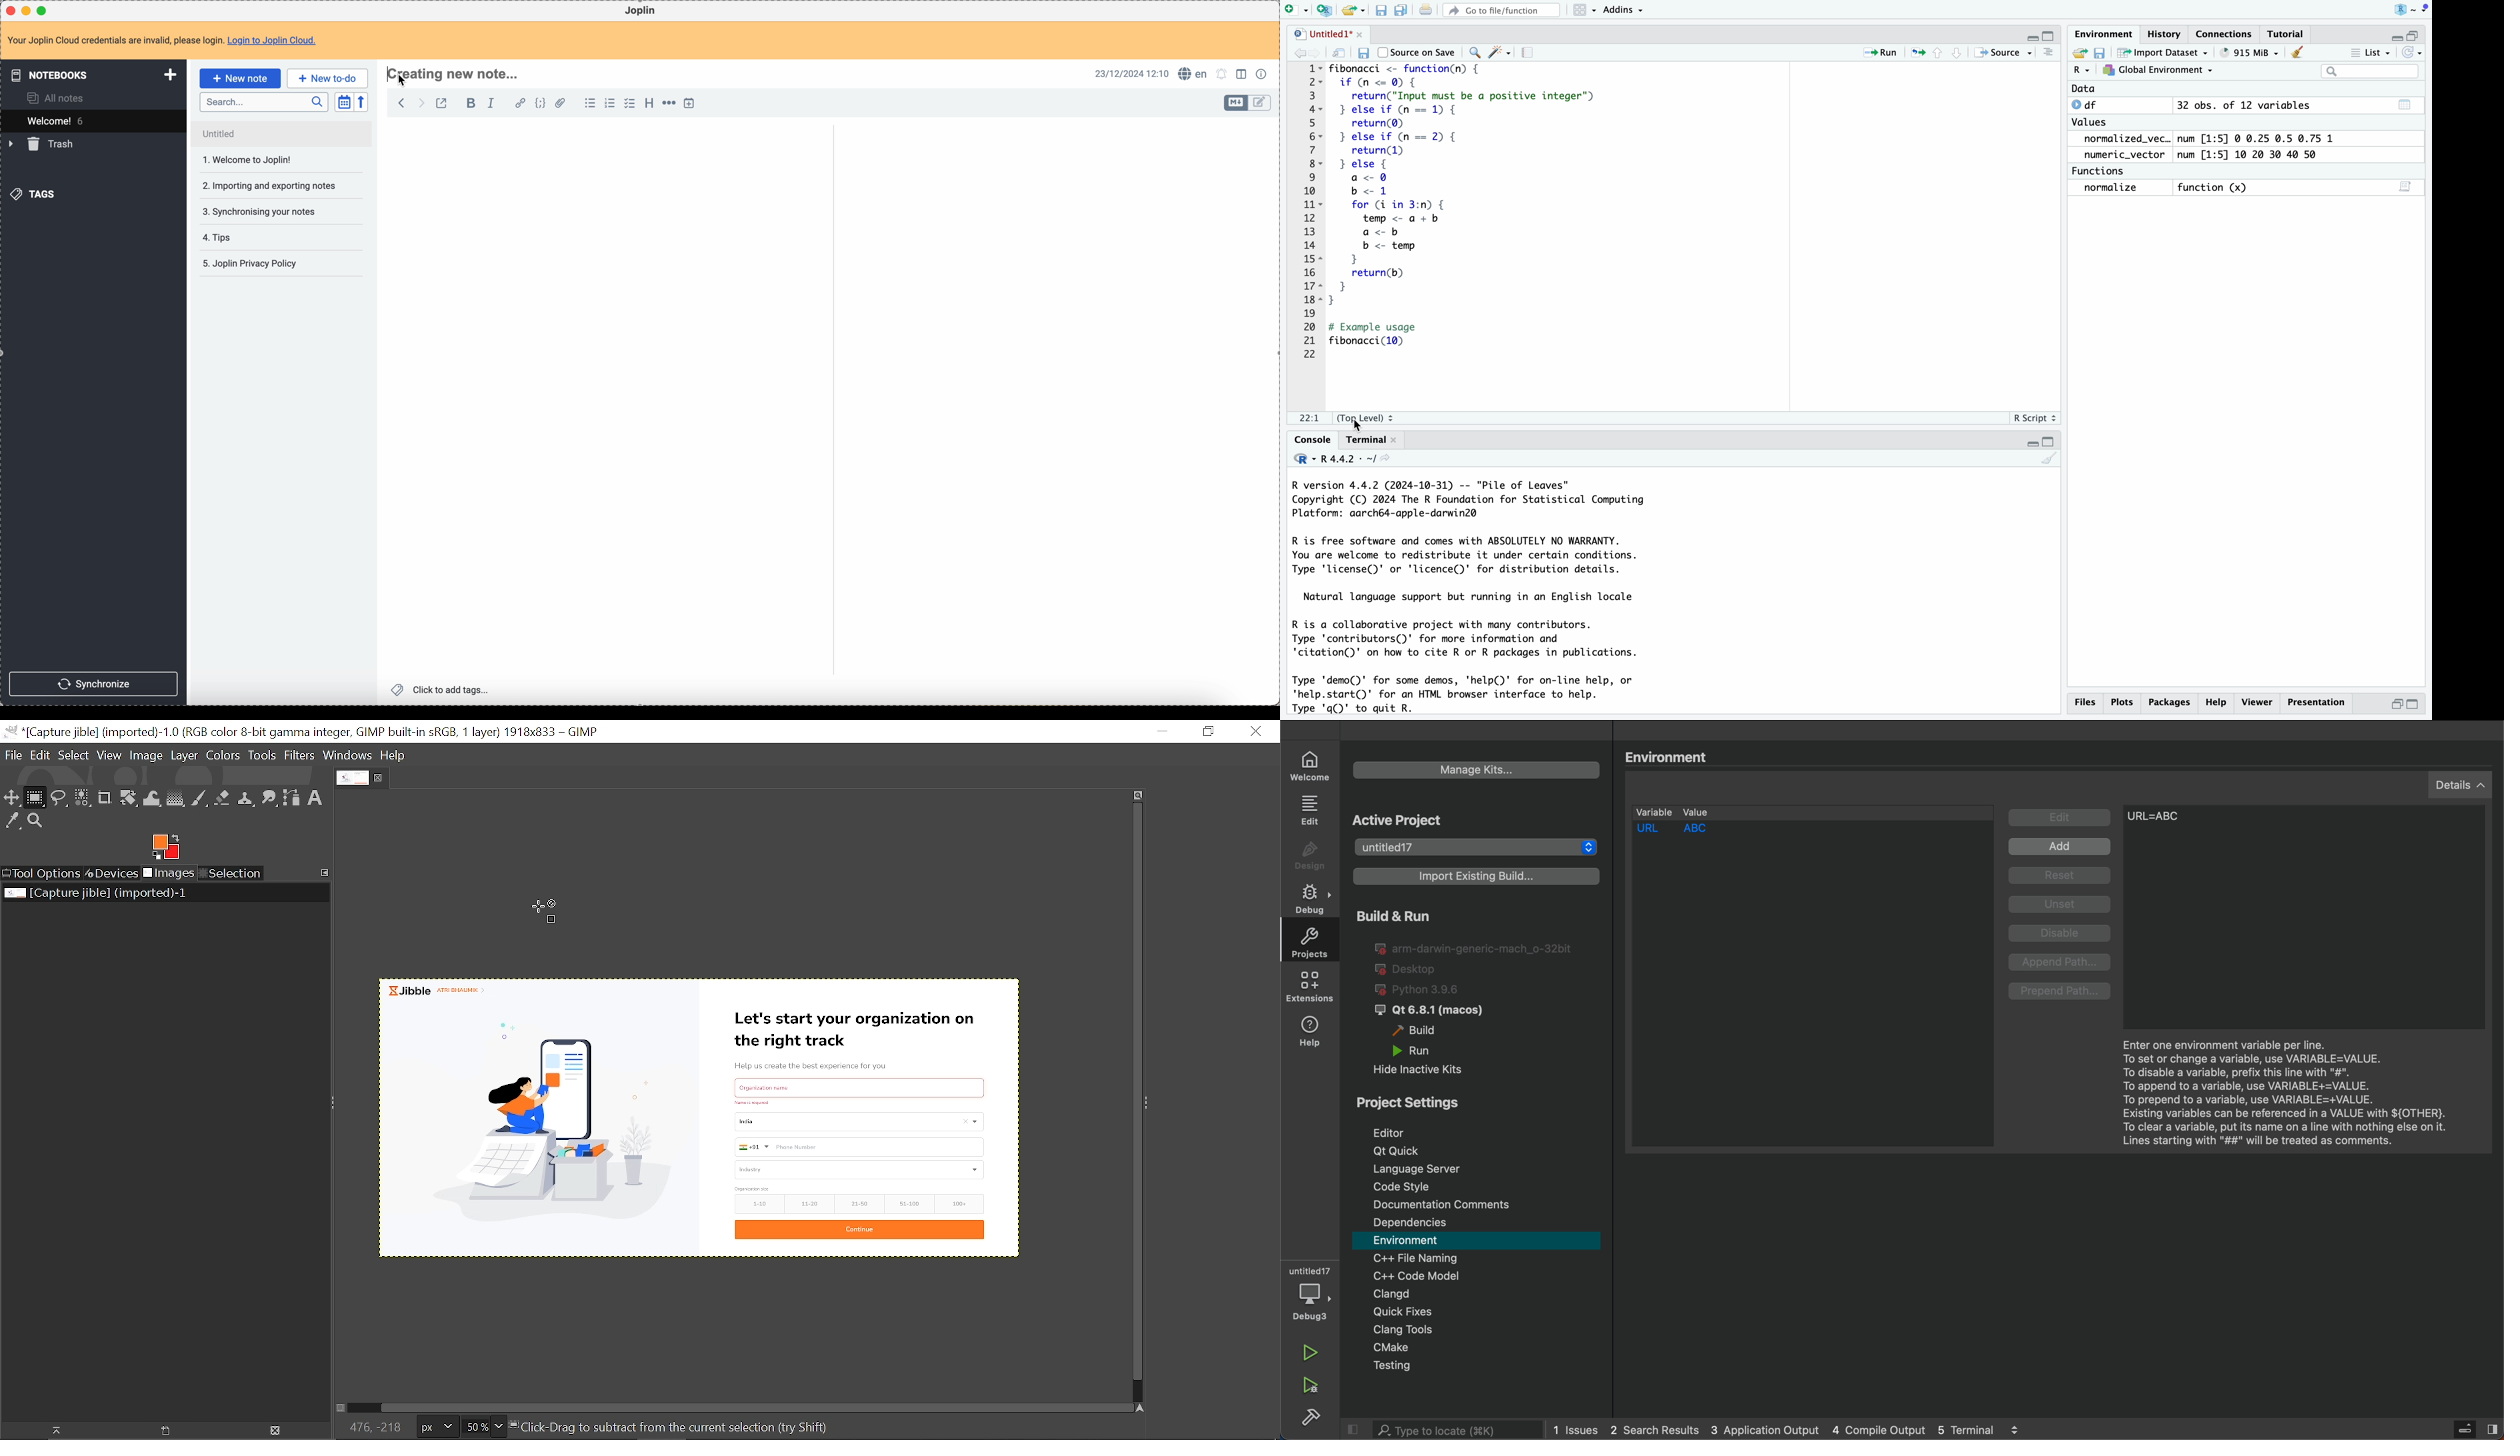  I want to click on go to previous chunk/section, so click(1938, 55).